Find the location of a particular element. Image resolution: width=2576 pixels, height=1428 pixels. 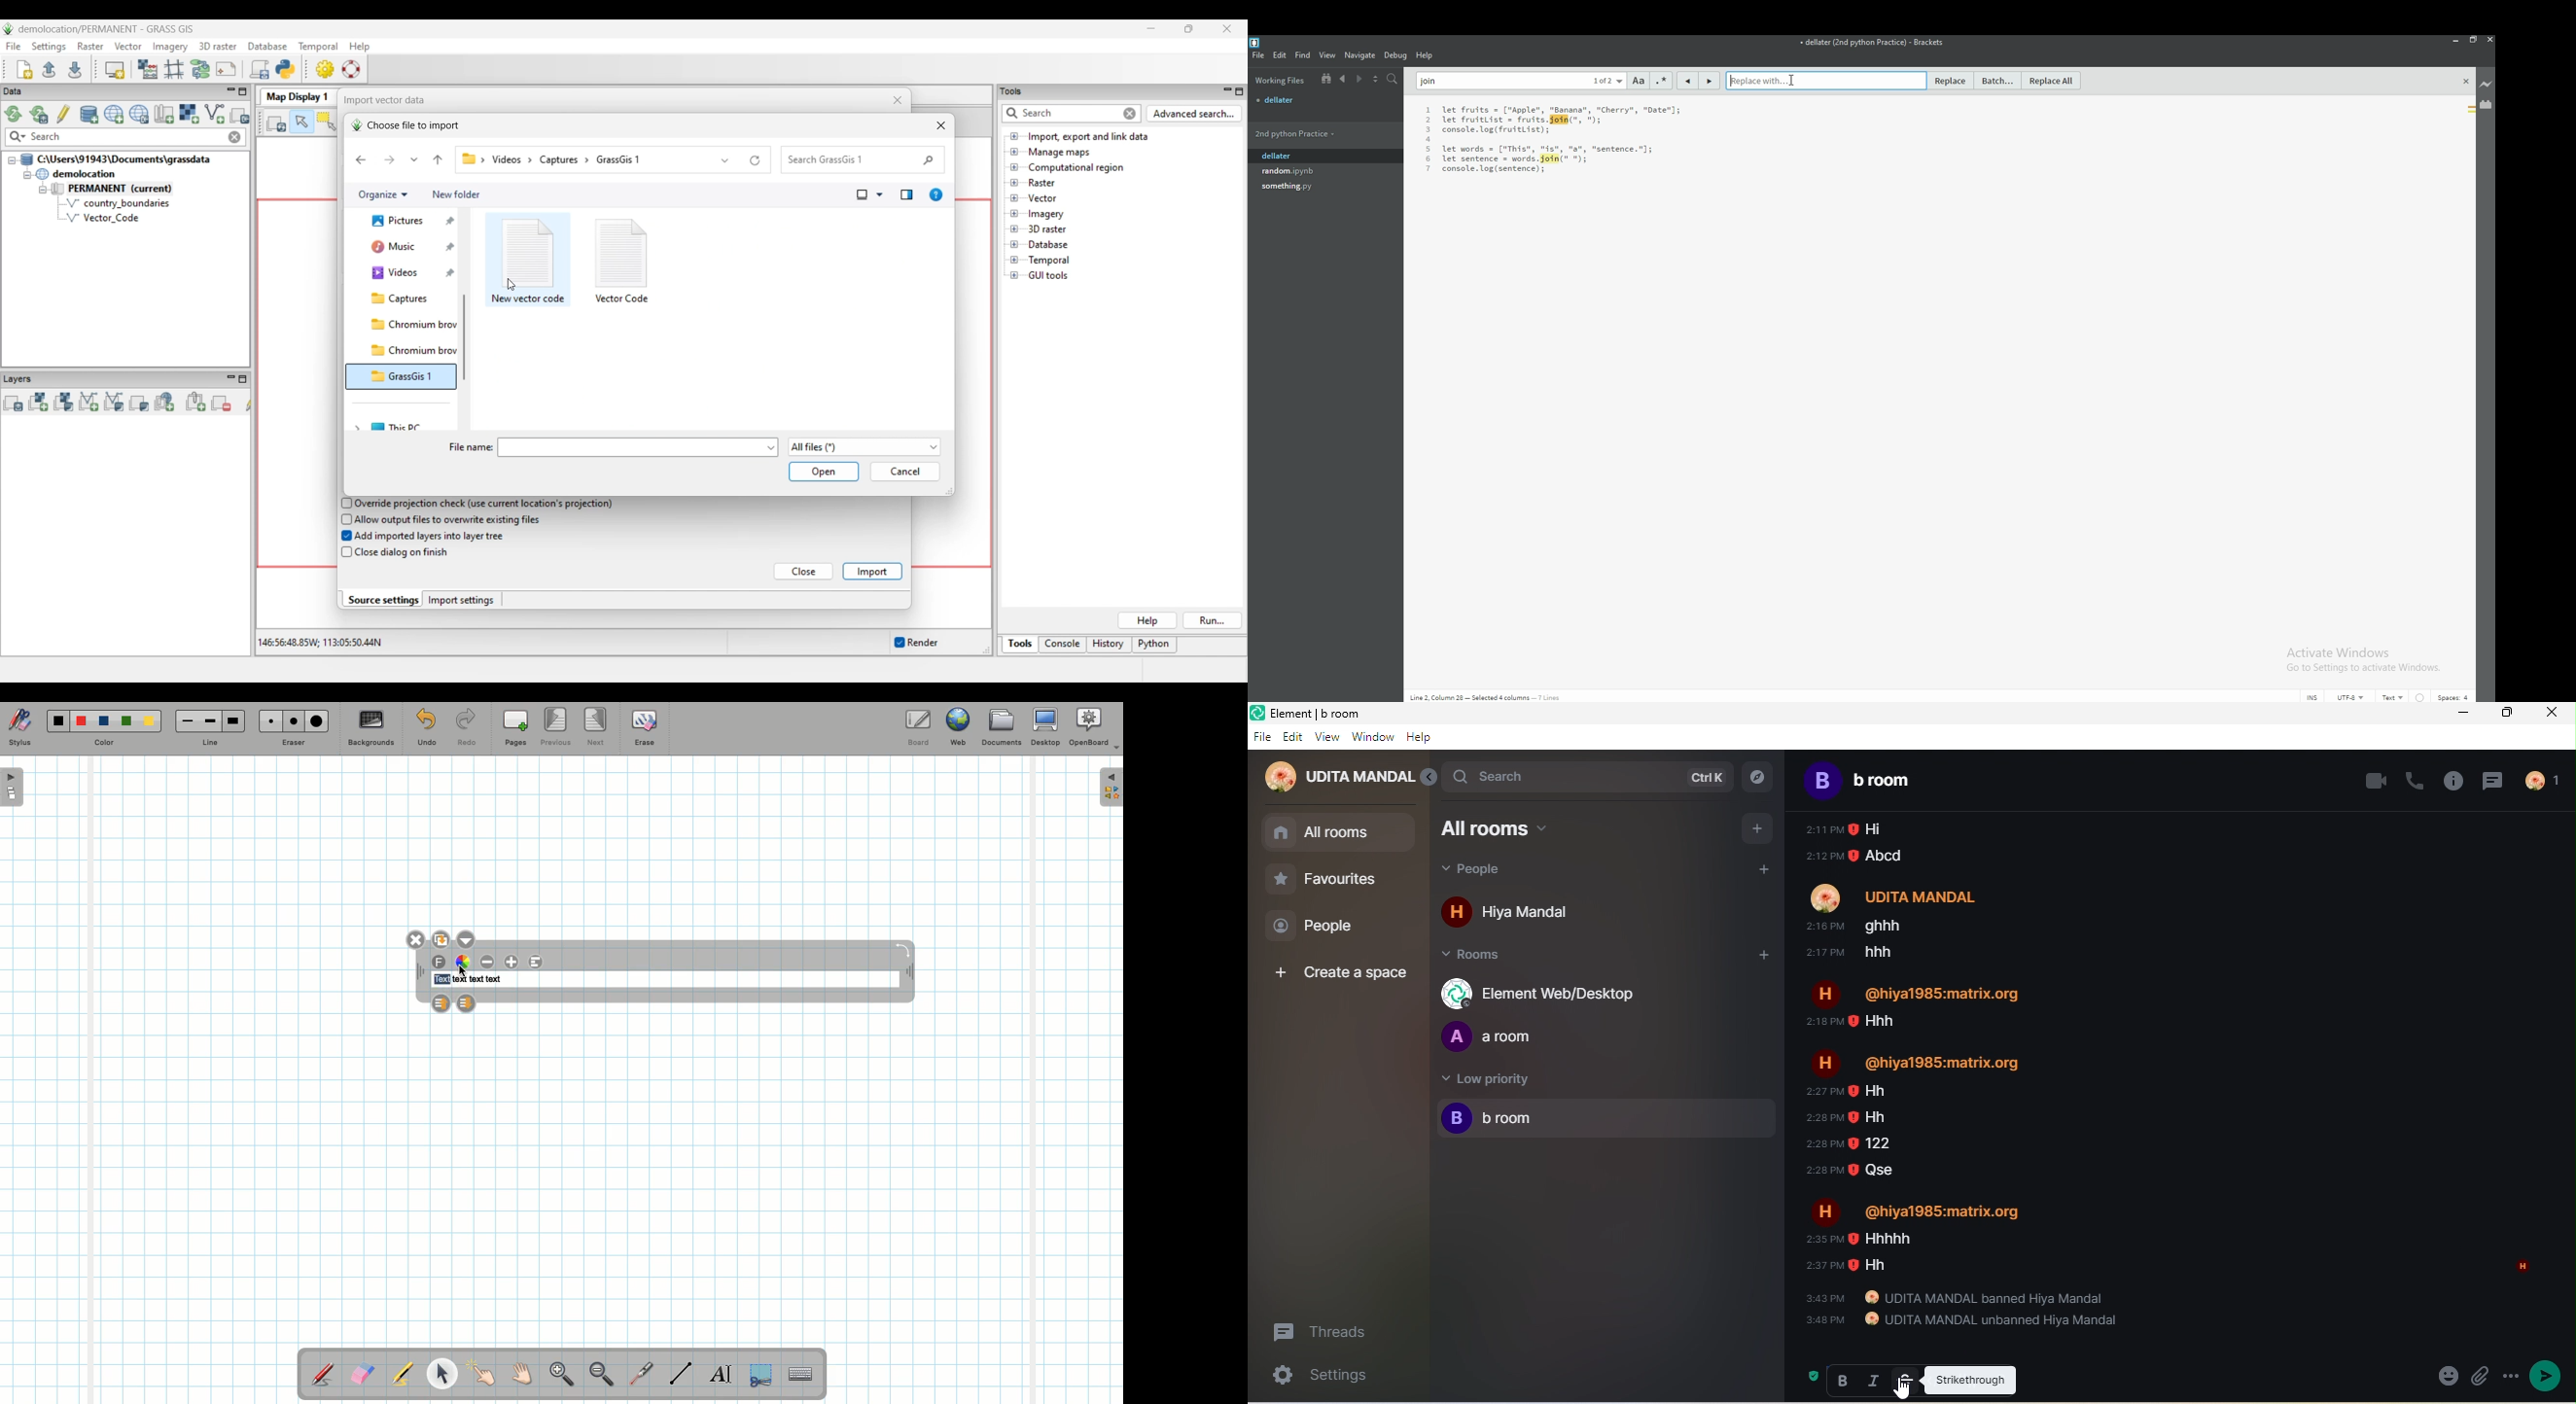

hiya mandal is located at coordinates (1516, 915).